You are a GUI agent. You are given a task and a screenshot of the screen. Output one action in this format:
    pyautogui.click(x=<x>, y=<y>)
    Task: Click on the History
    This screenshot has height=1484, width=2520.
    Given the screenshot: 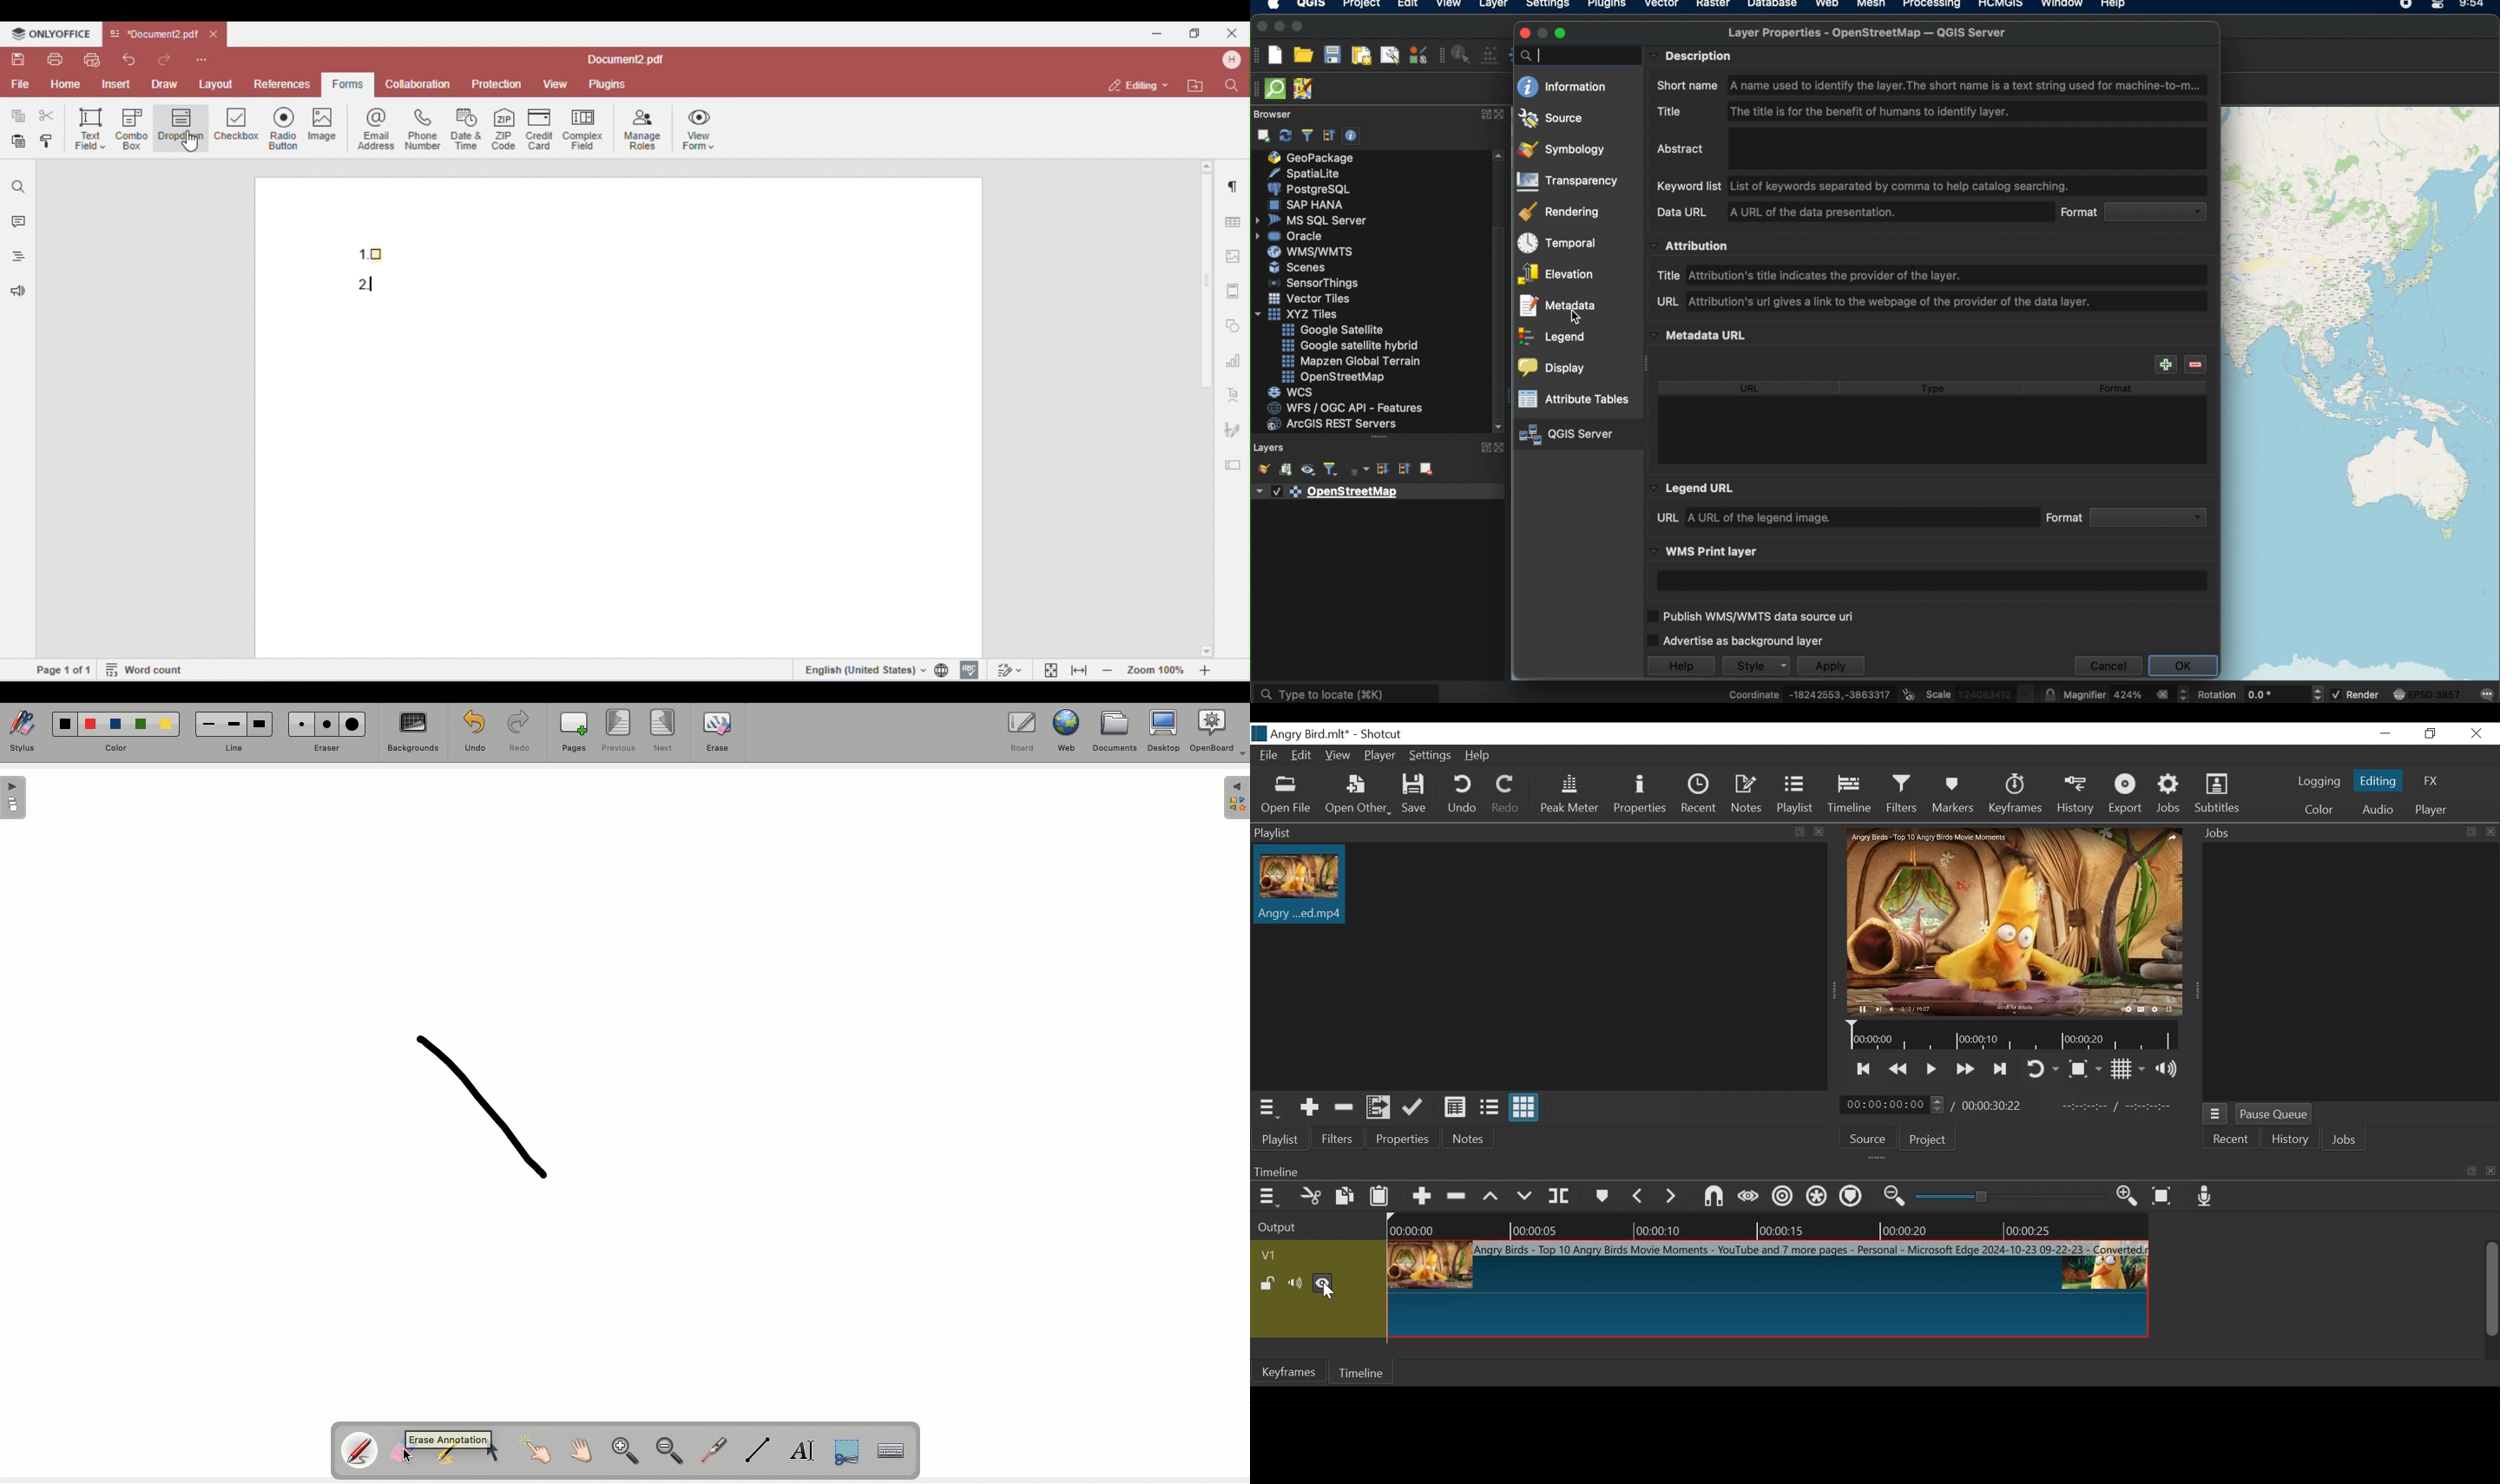 What is the action you would take?
    pyautogui.click(x=2075, y=795)
    